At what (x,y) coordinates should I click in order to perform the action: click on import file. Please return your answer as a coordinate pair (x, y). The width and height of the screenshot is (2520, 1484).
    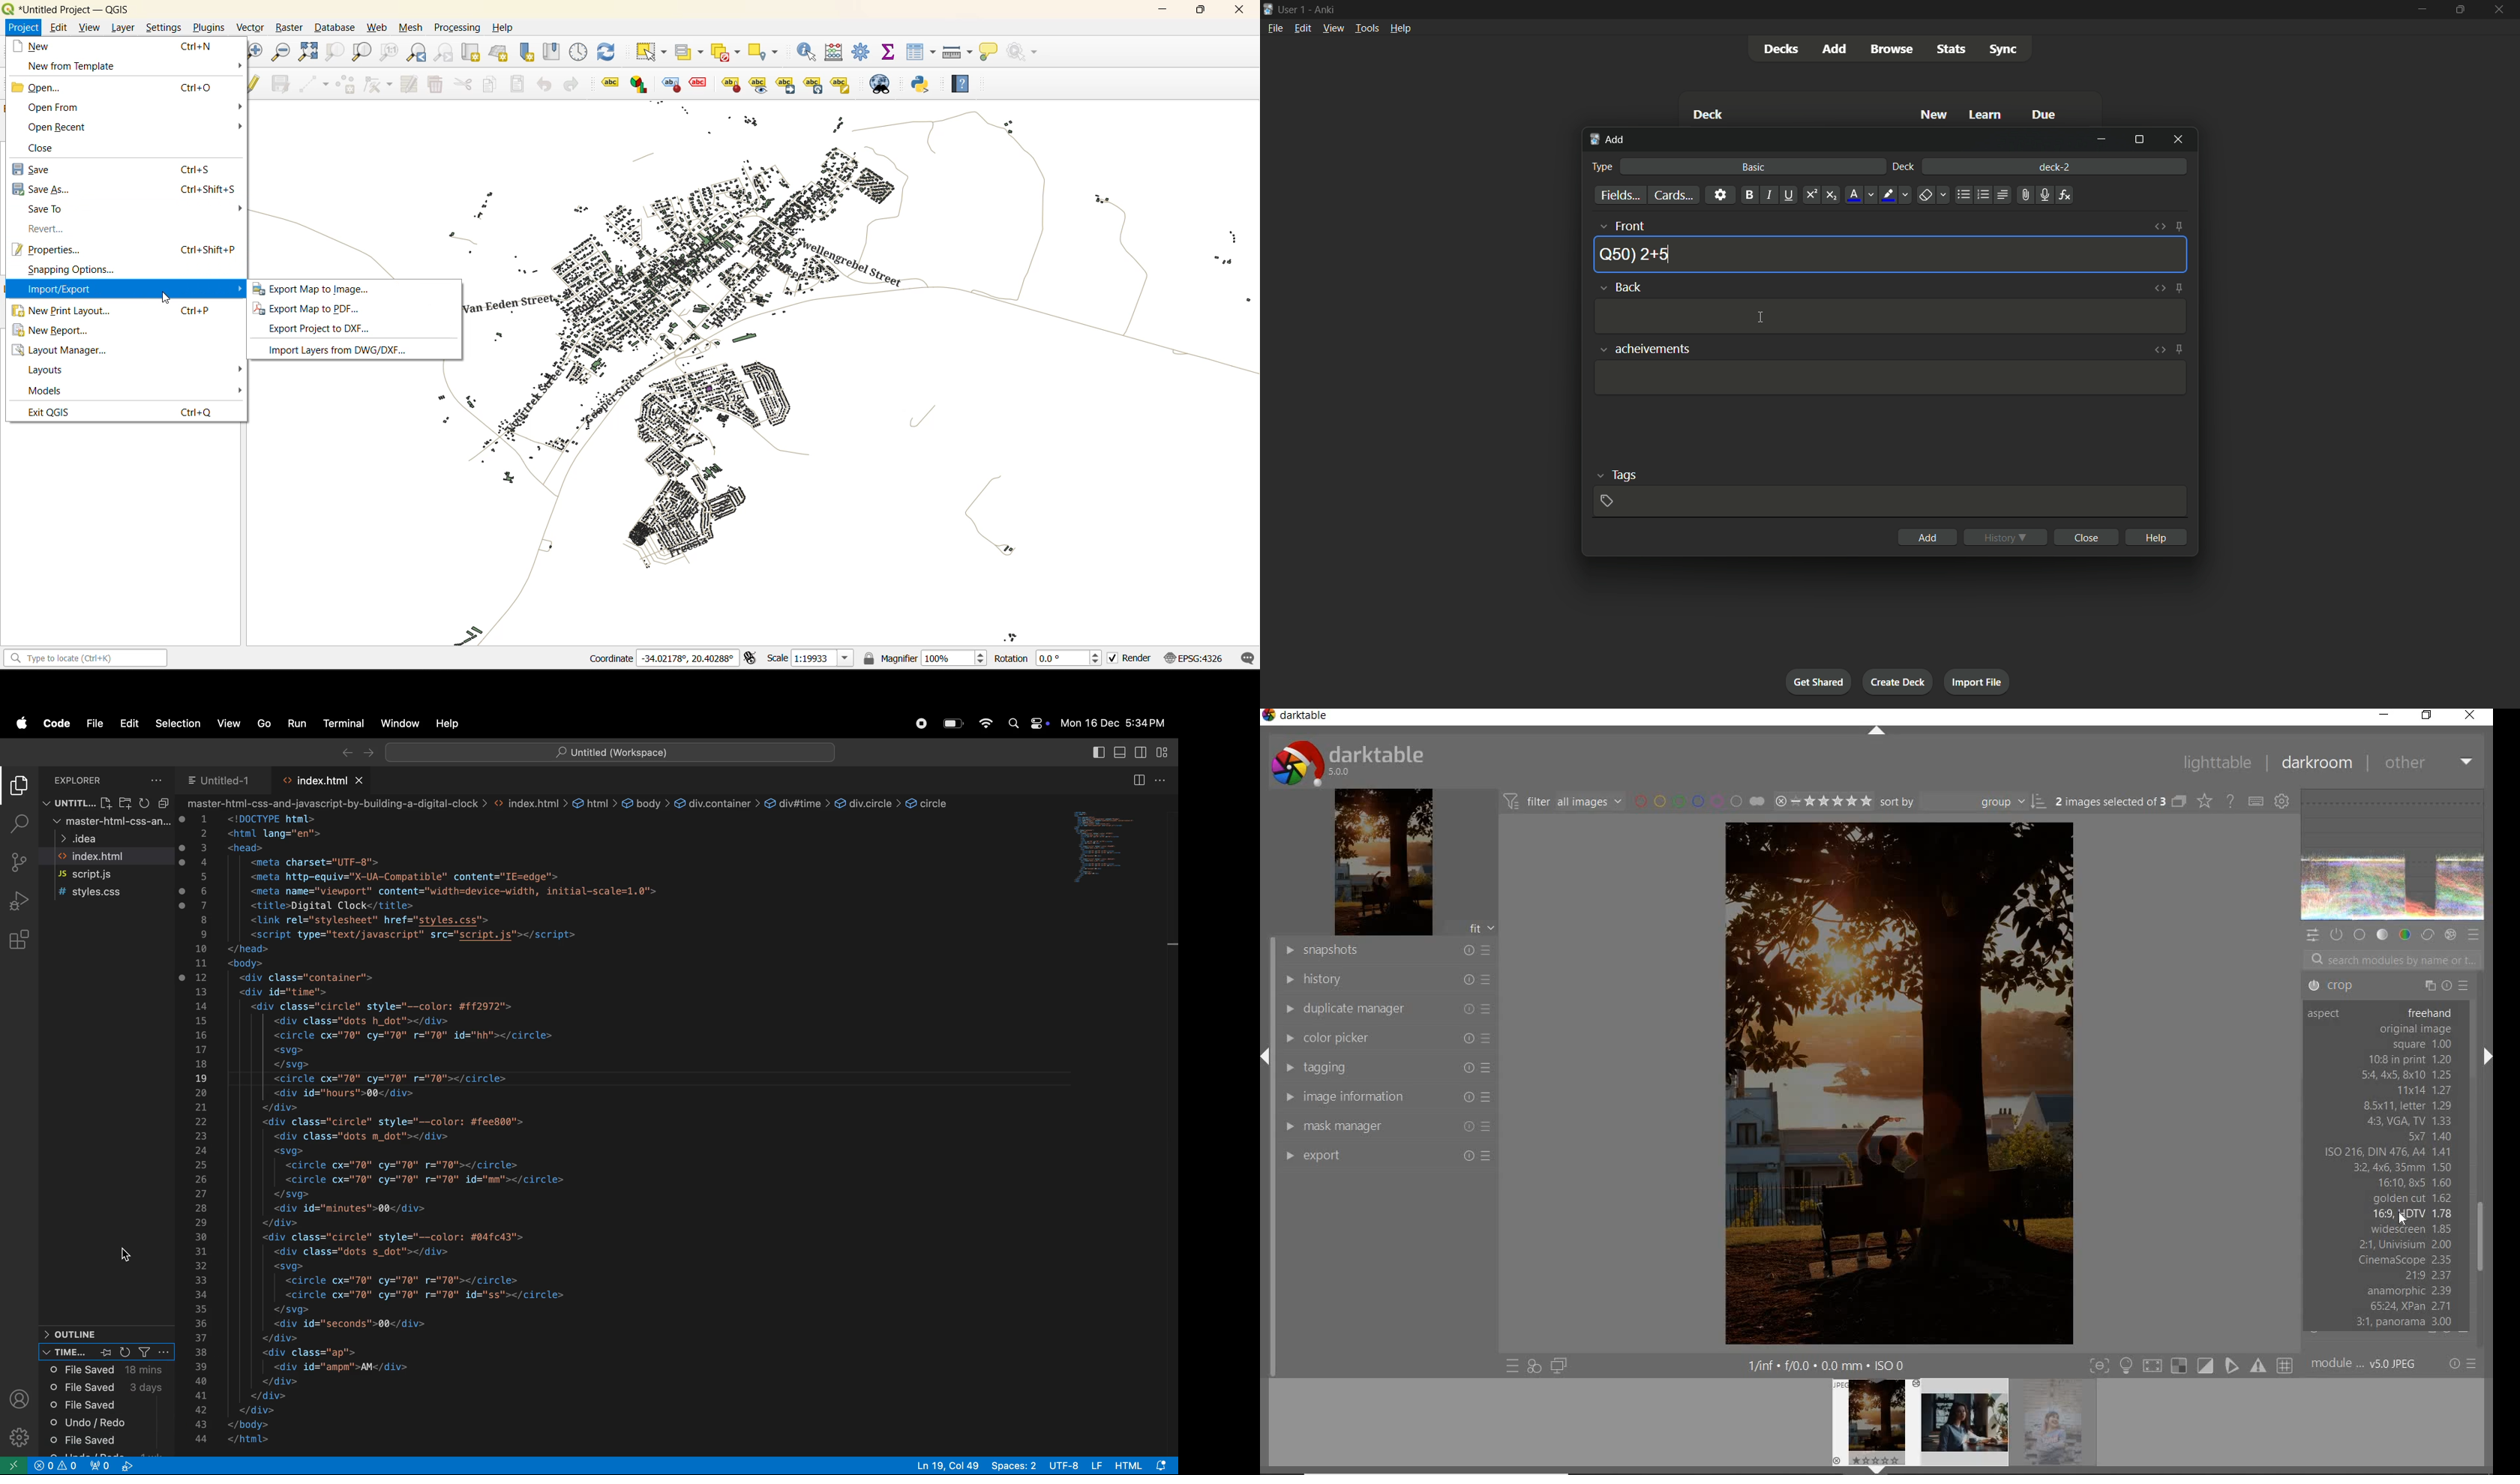
    Looking at the image, I should click on (1978, 682).